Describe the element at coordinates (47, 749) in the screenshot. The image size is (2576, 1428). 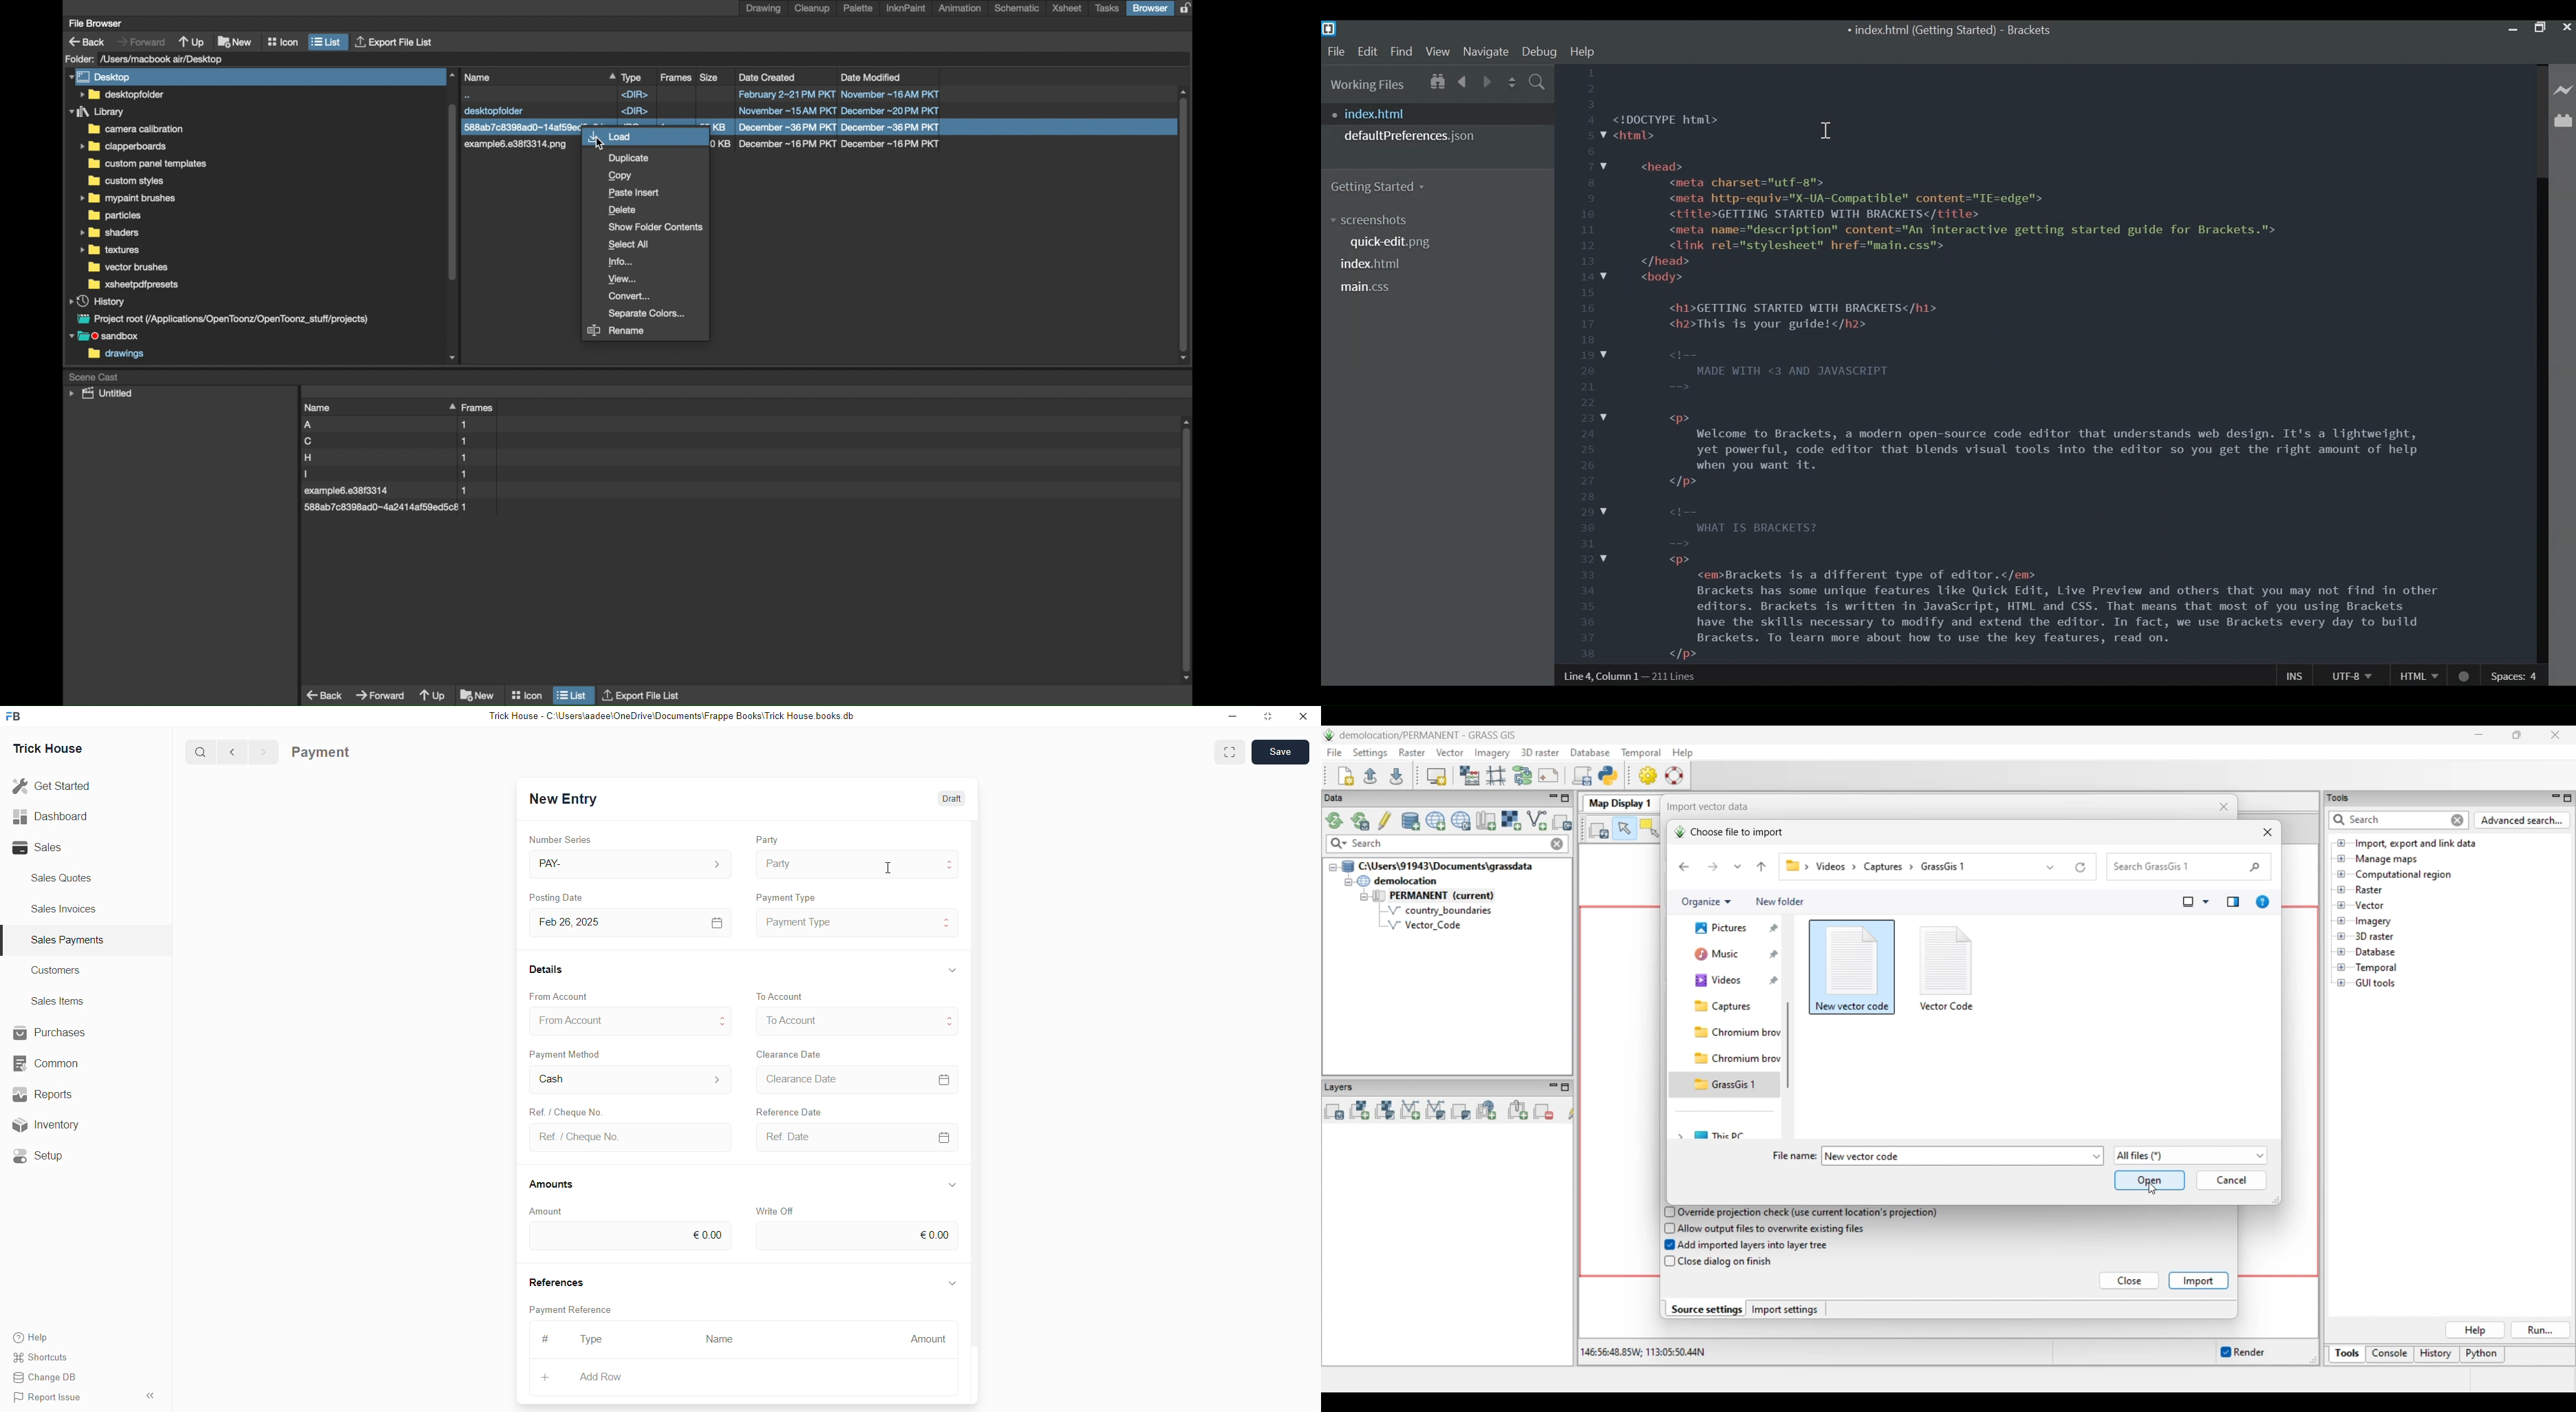
I see `Trick House` at that location.